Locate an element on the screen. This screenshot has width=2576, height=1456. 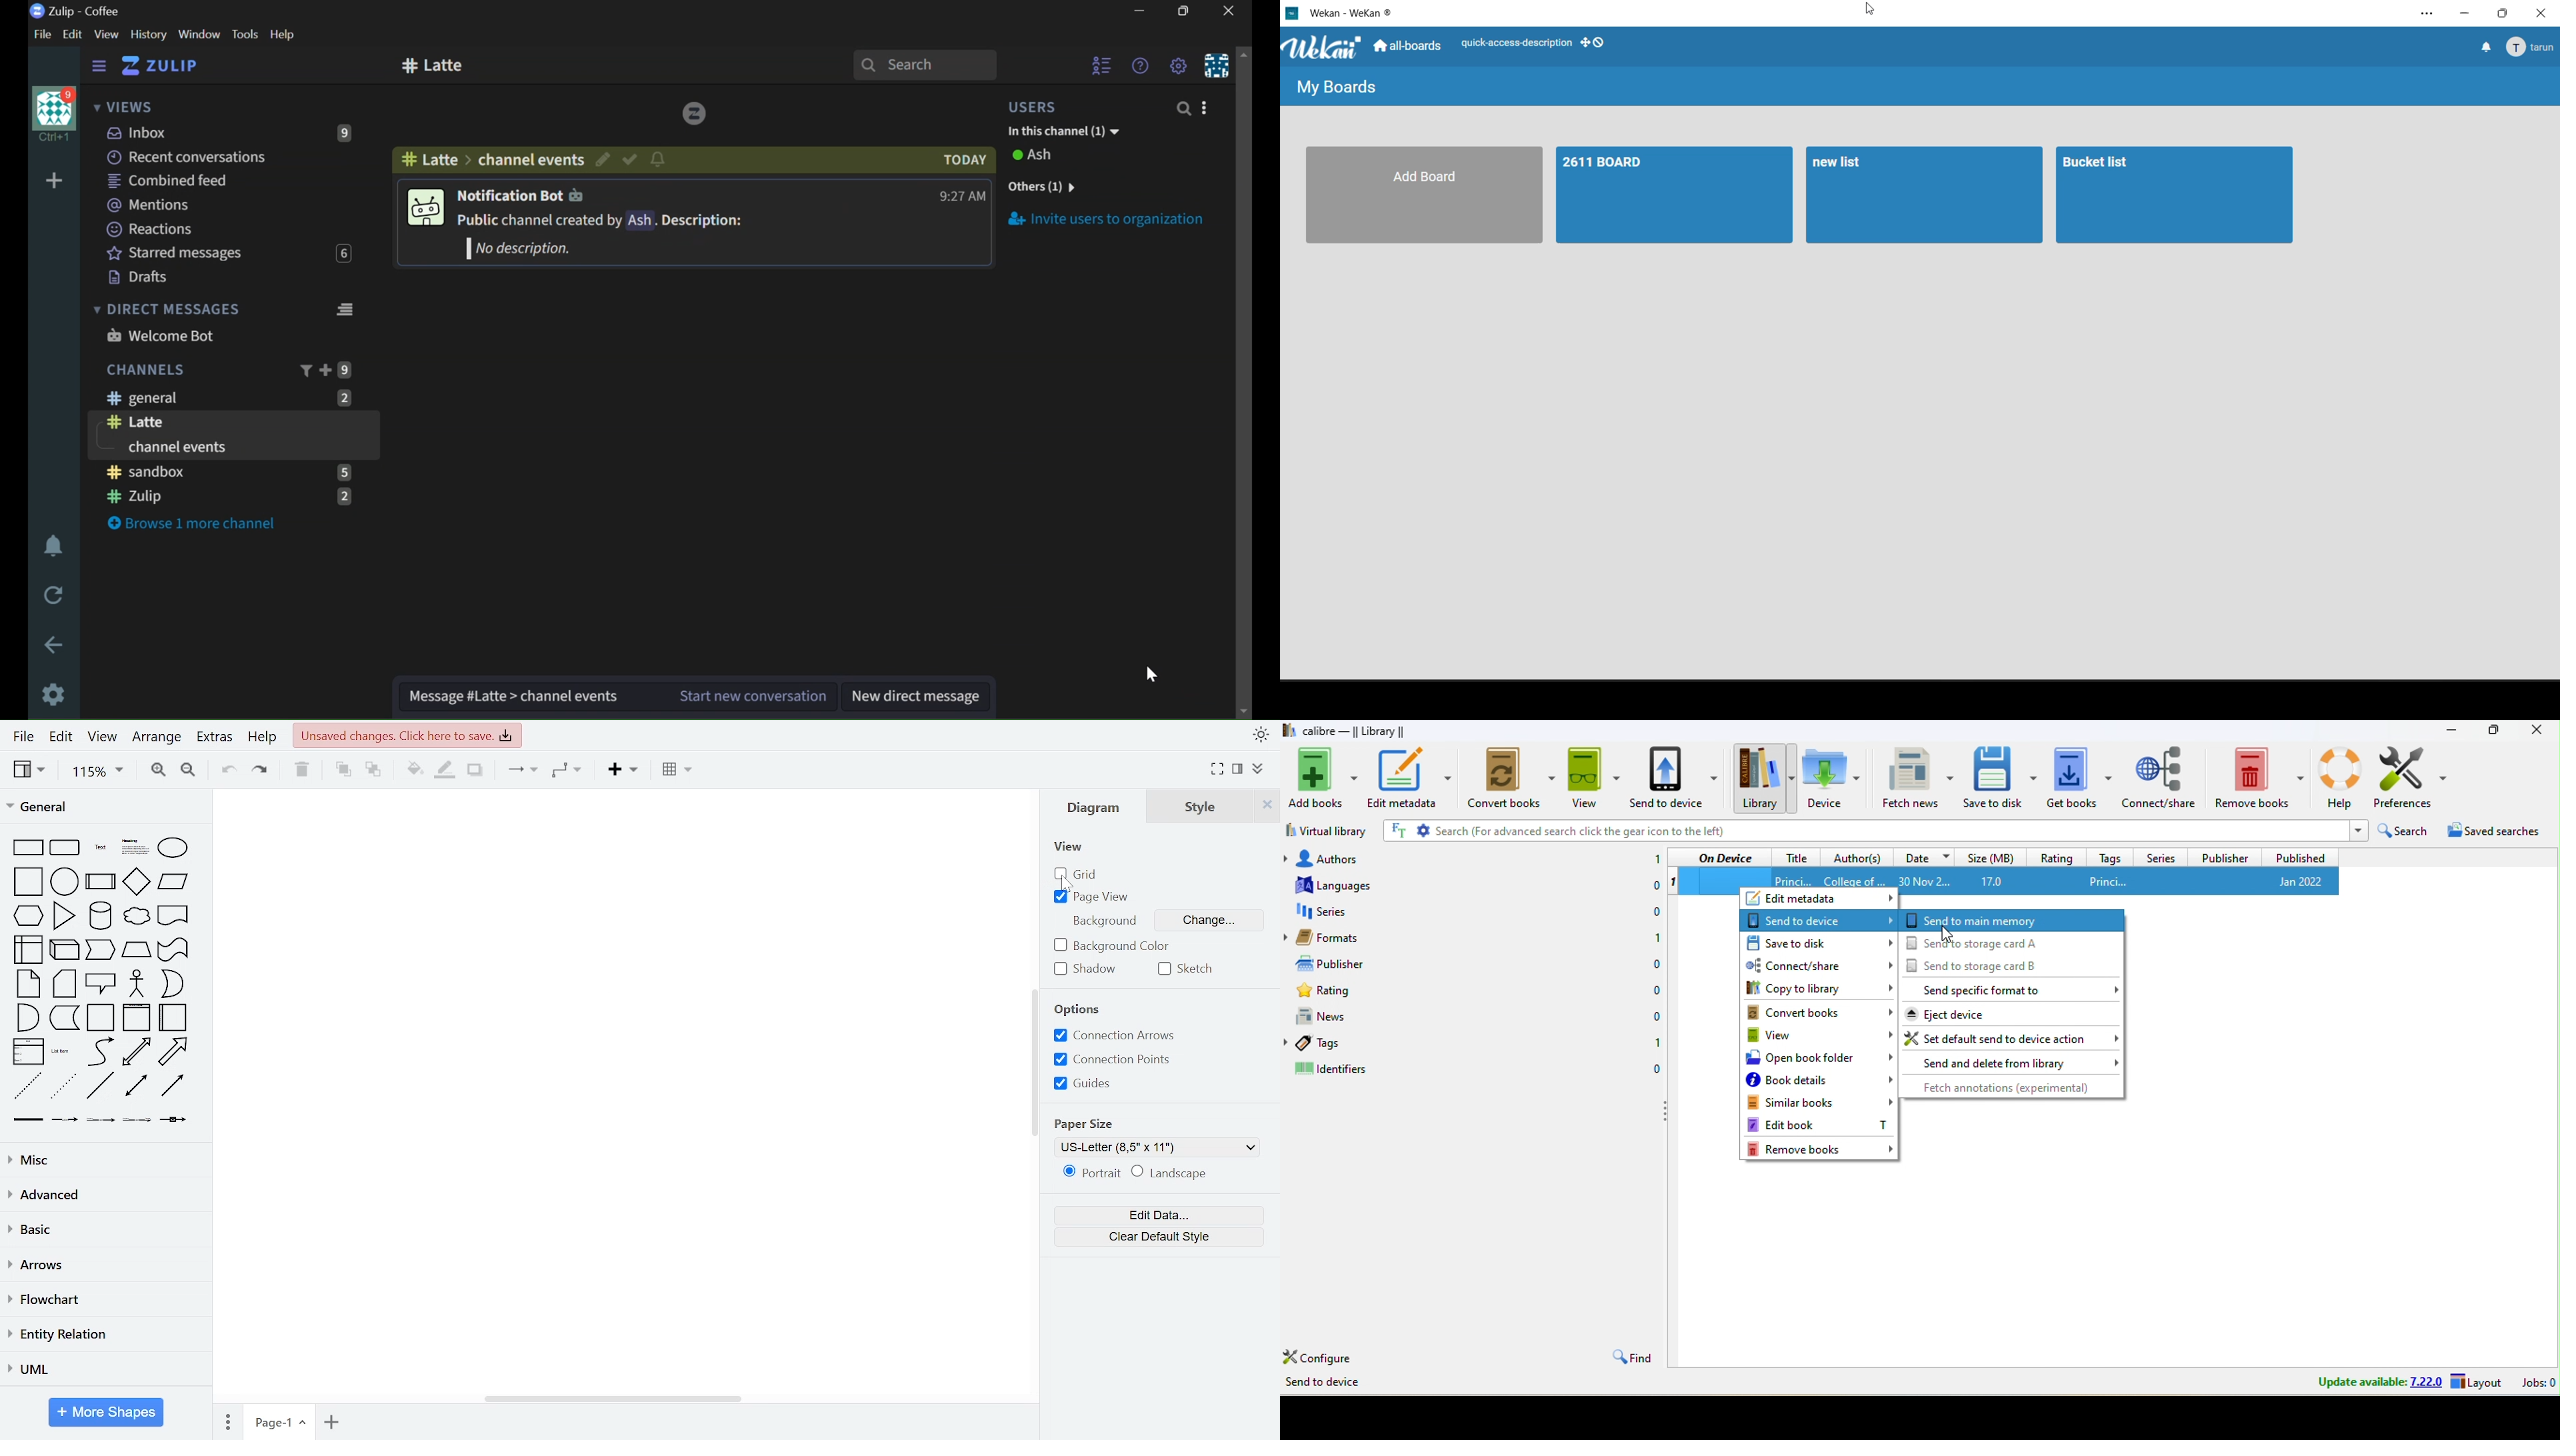
fetch annotations is located at coordinates (2013, 1089).